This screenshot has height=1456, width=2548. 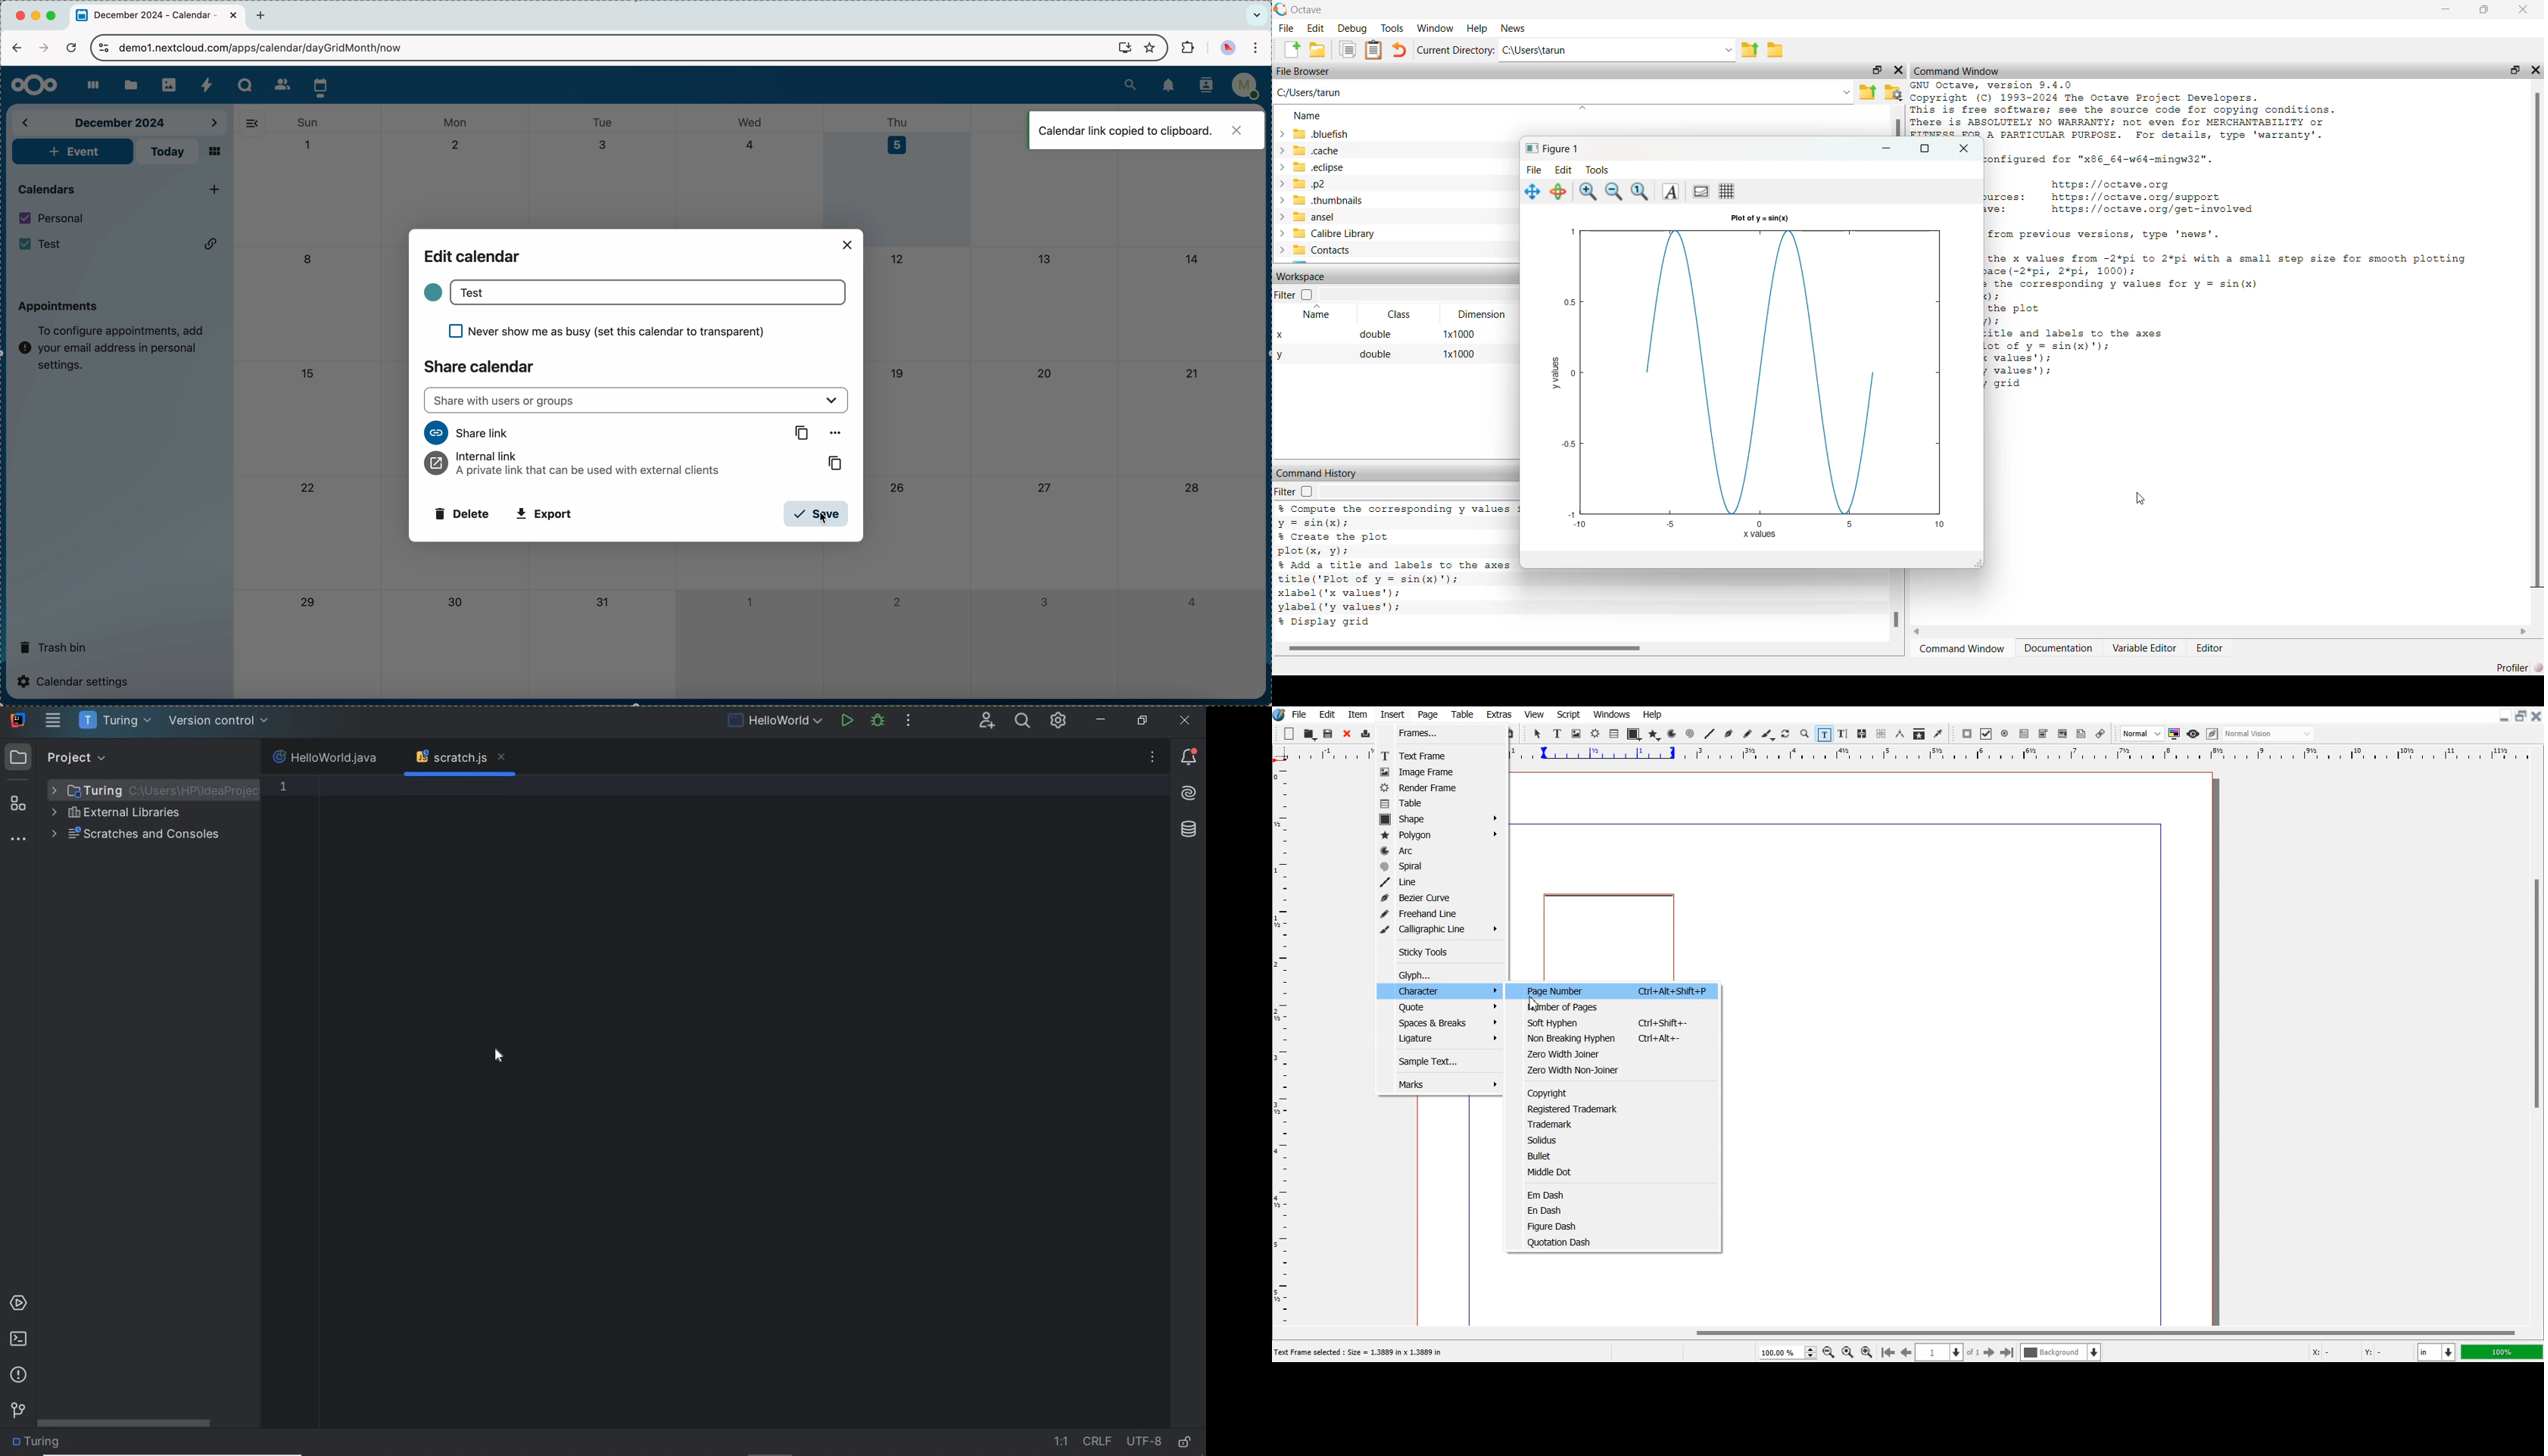 What do you see at coordinates (473, 256) in the screenshot?
I see `edit calendar` at bounding box center [473, 256].